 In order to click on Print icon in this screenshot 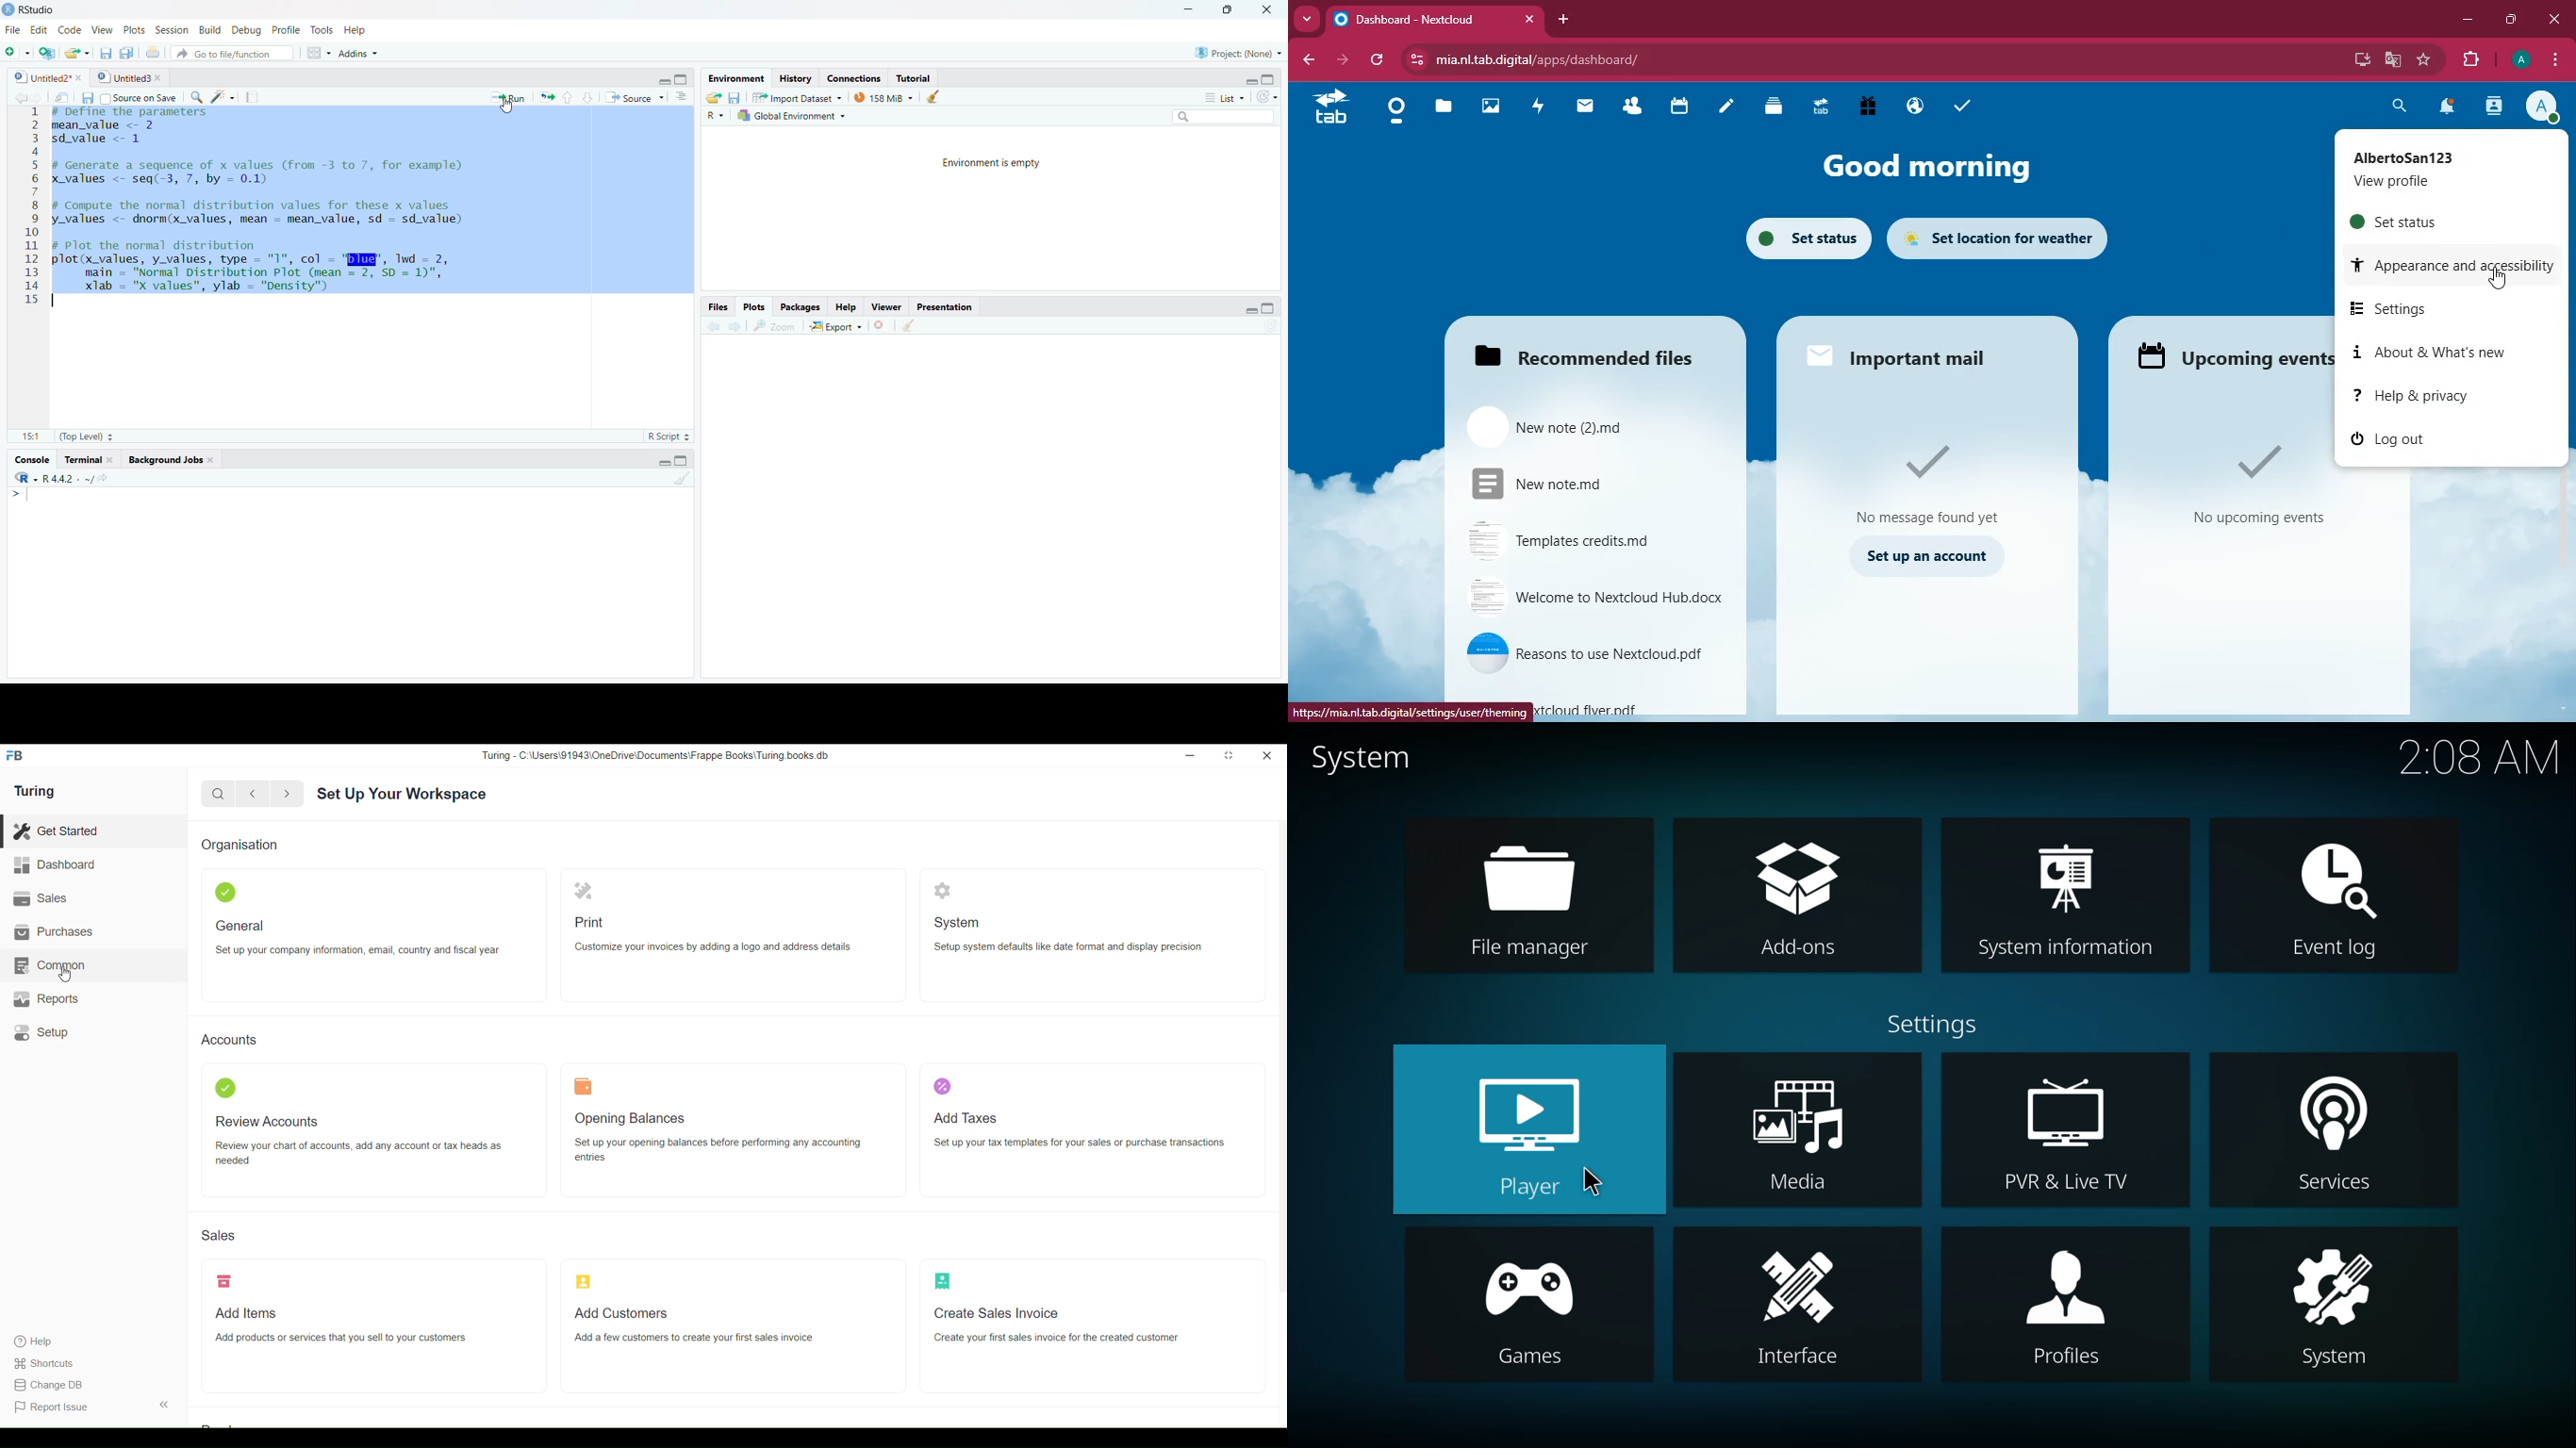, I will do `click(583, 890)`.